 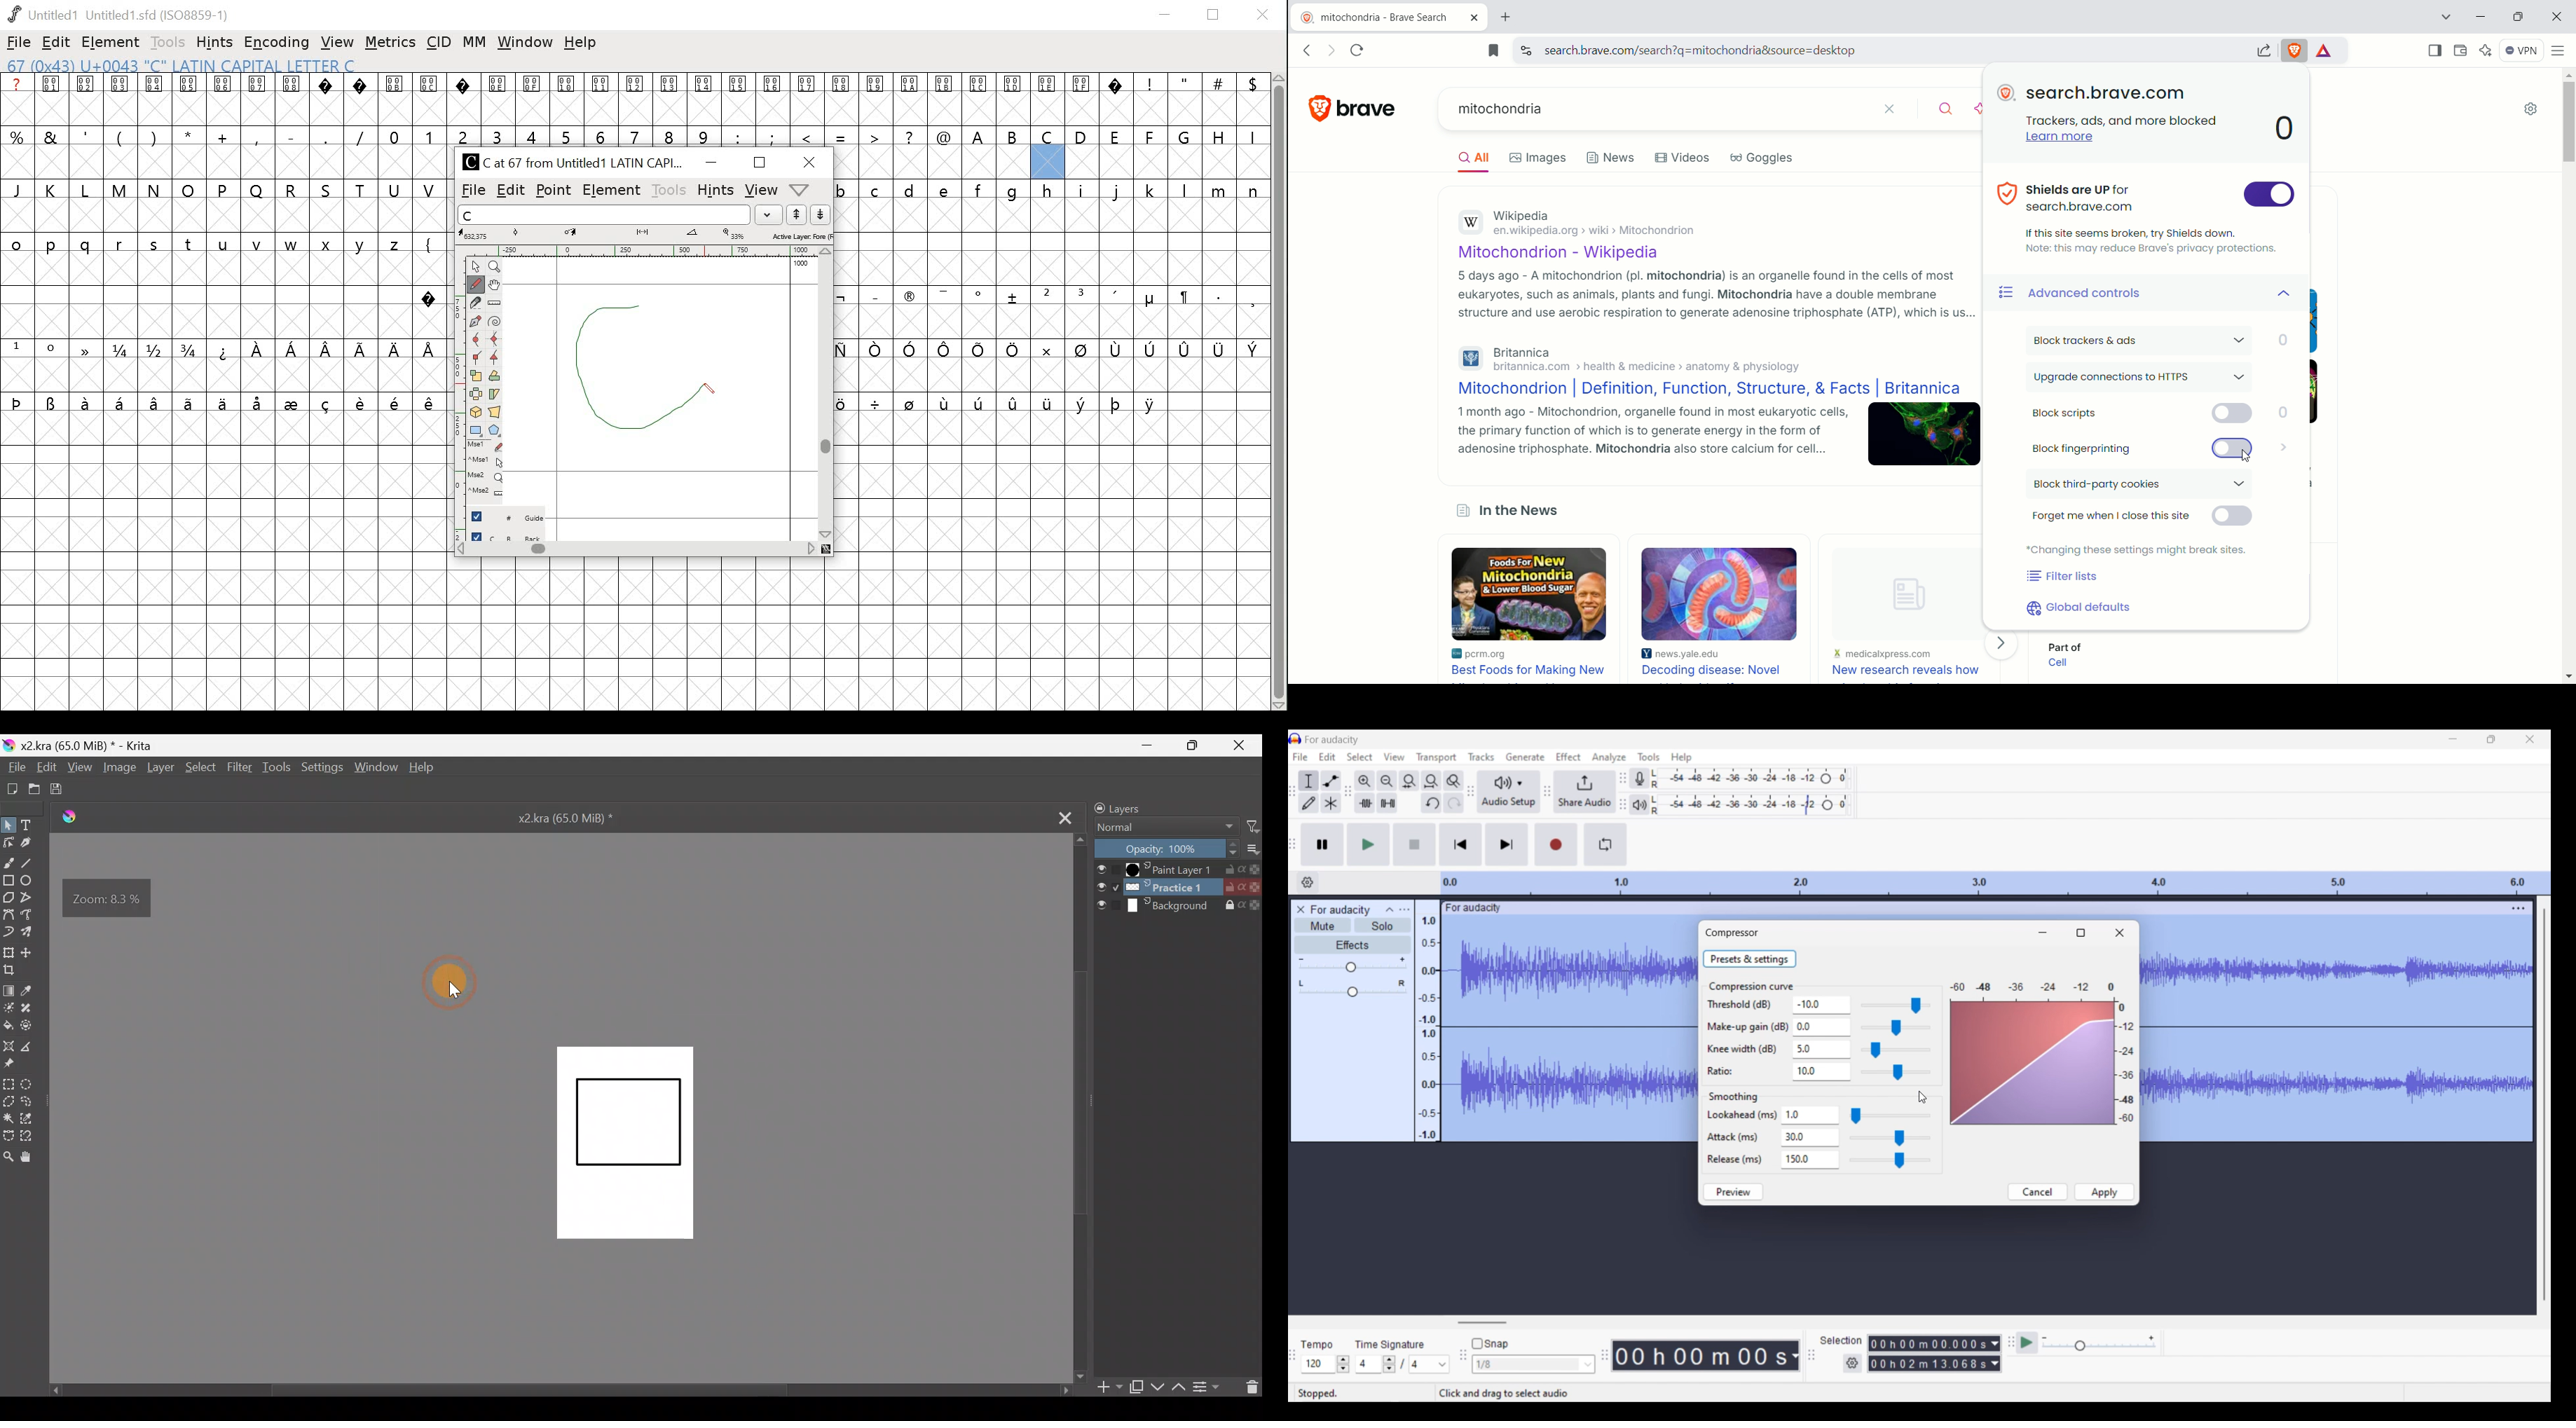 I want to click on on, so click(x=2269, y=195).